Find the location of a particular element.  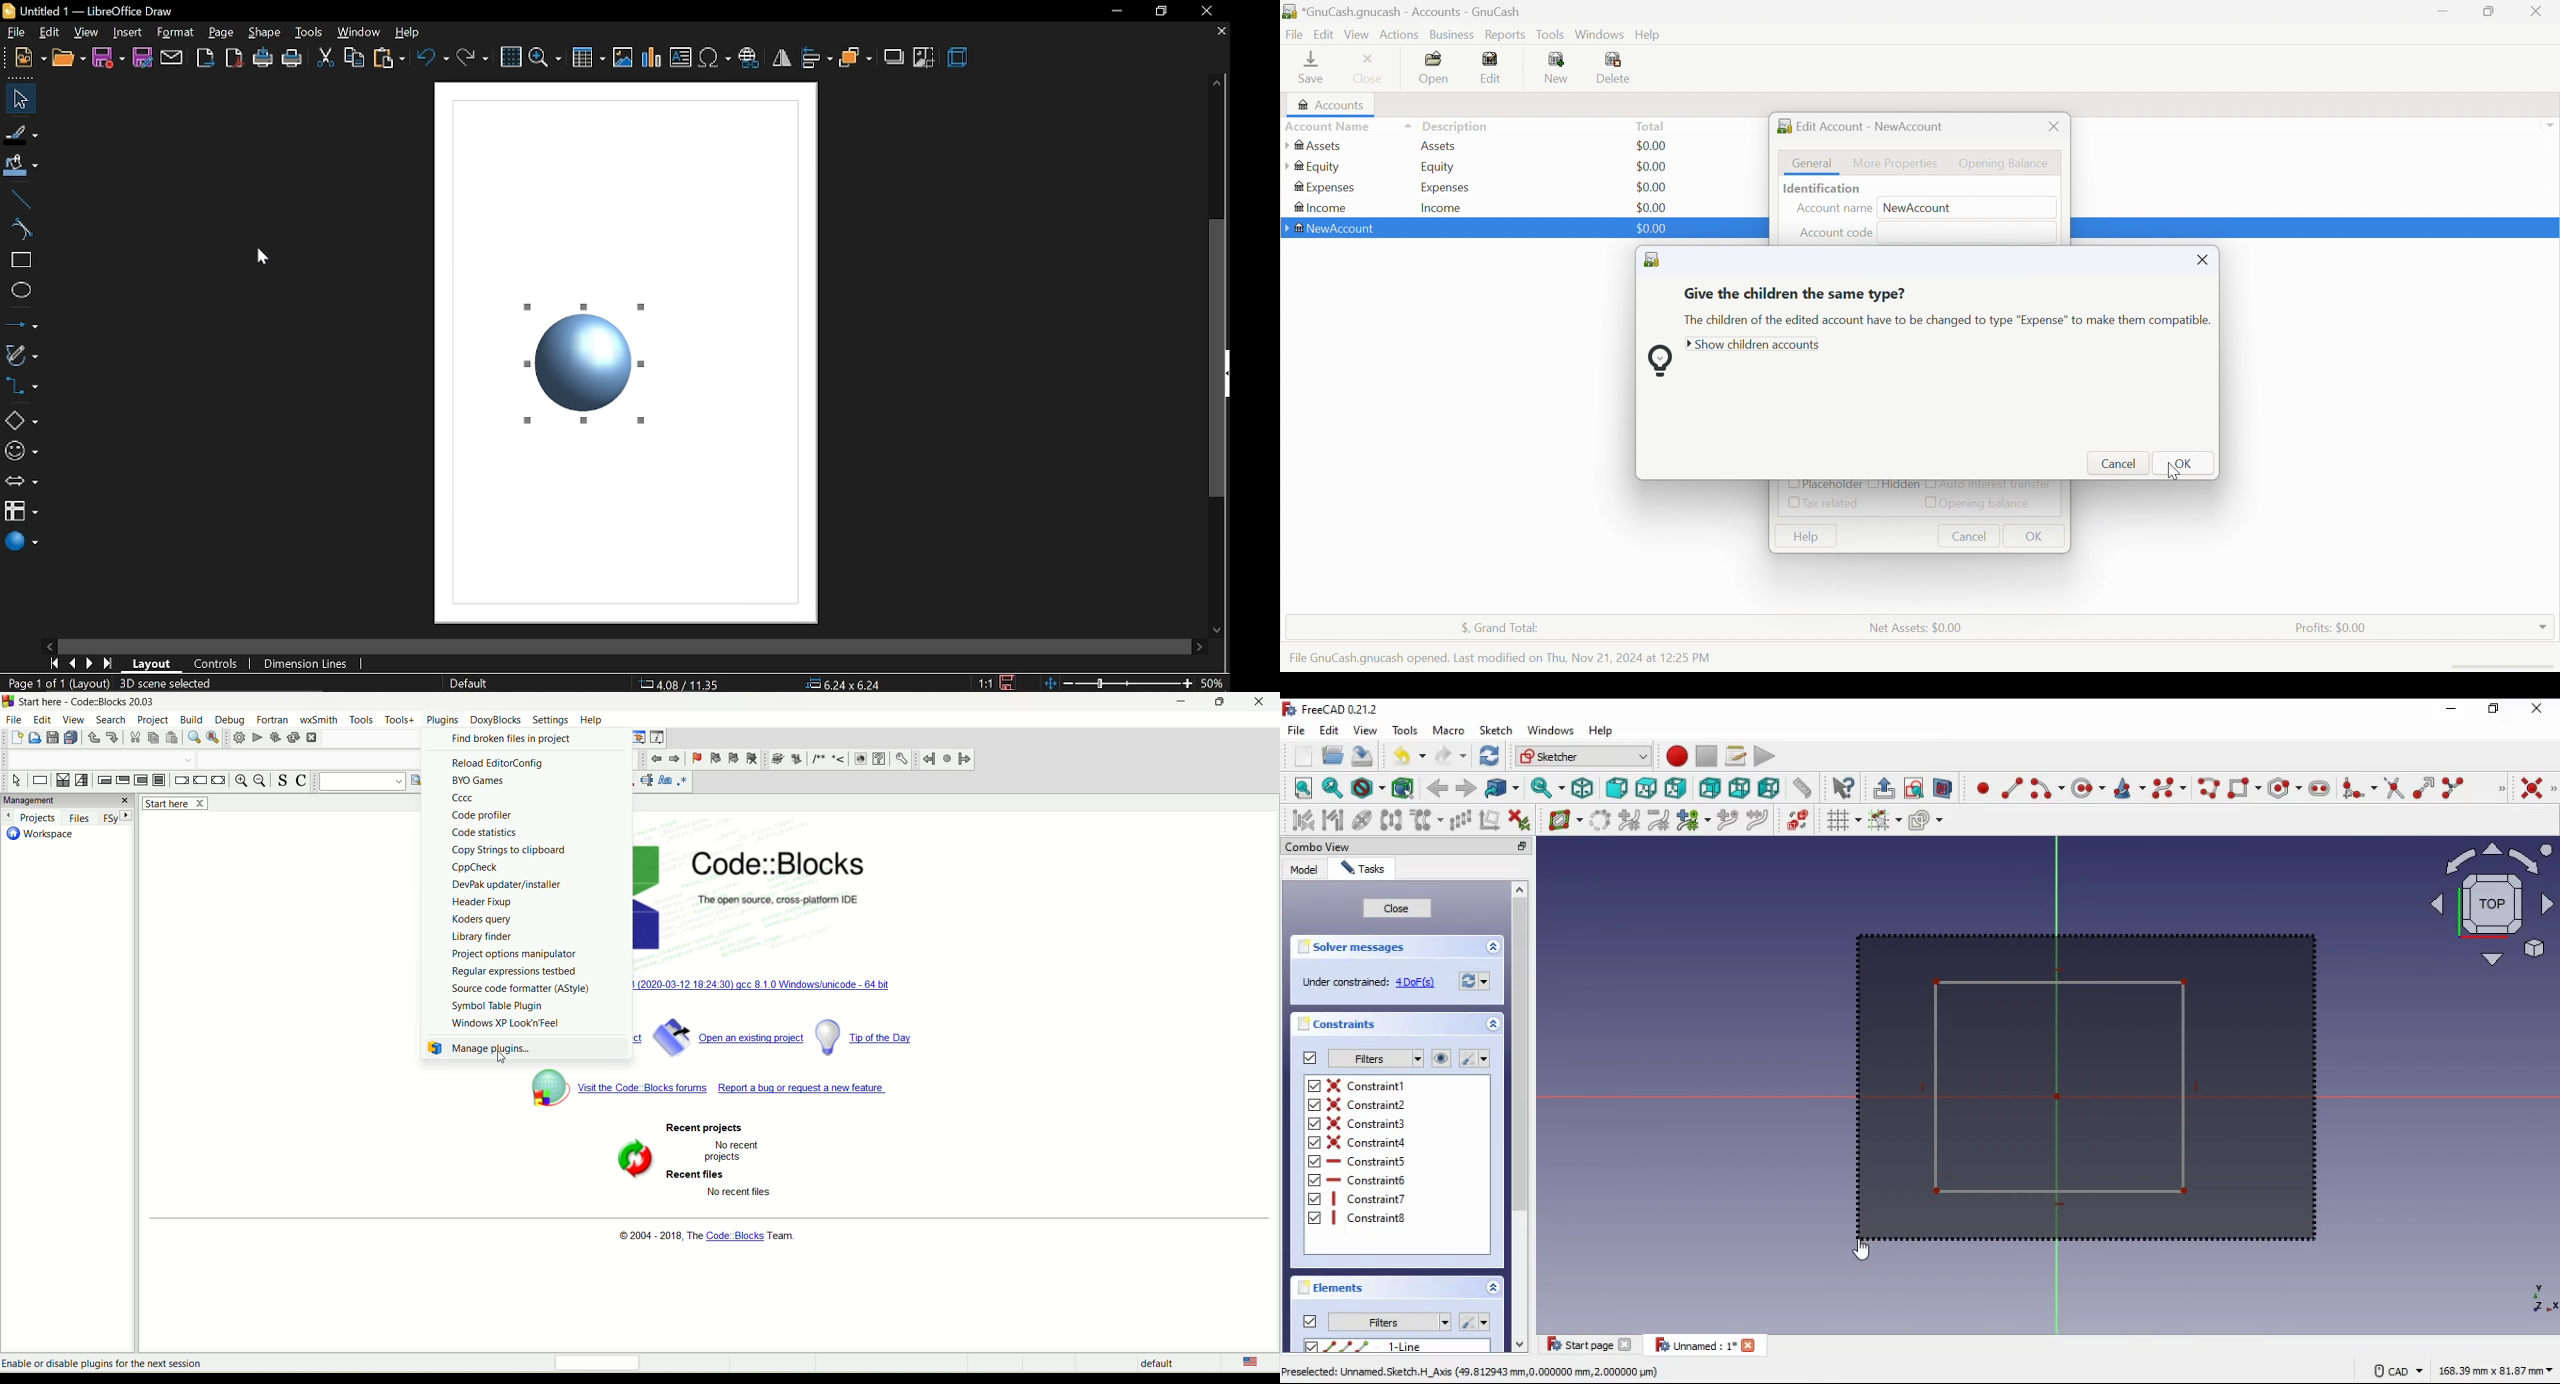

exit condition loop is located at coordinates (122, 782).